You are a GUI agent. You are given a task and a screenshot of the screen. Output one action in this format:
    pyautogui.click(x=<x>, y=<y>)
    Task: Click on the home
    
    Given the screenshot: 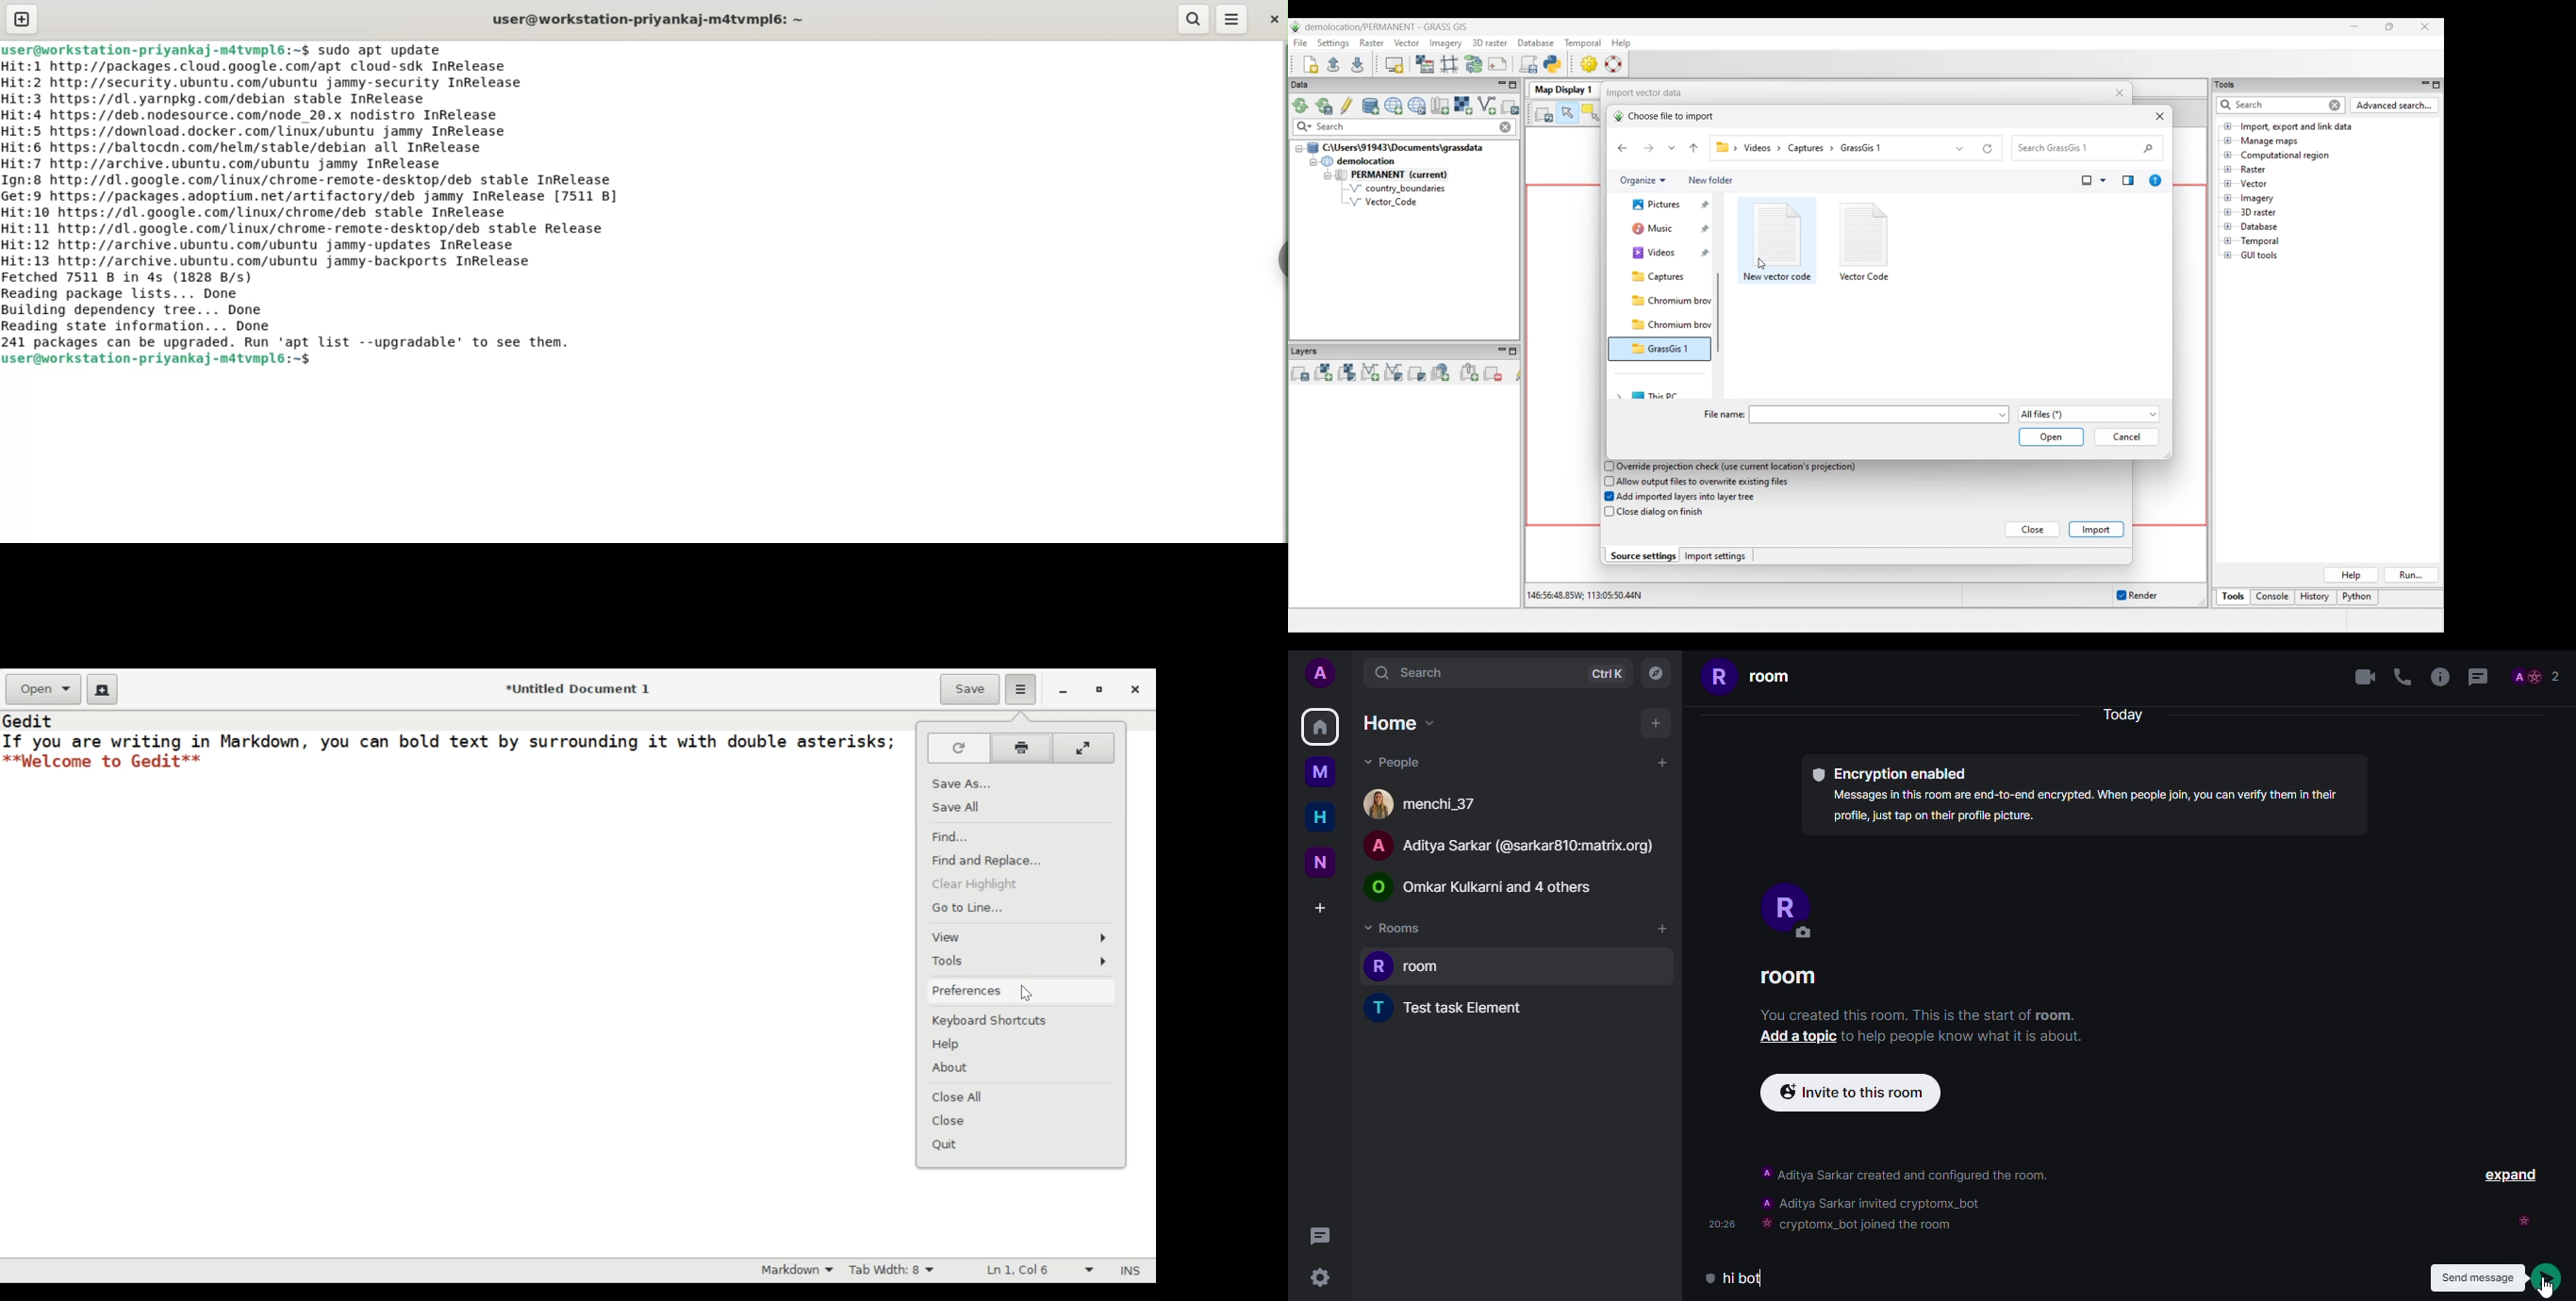 What is the action you would take?
    pyautogui.click(x=1319, y=727)
    